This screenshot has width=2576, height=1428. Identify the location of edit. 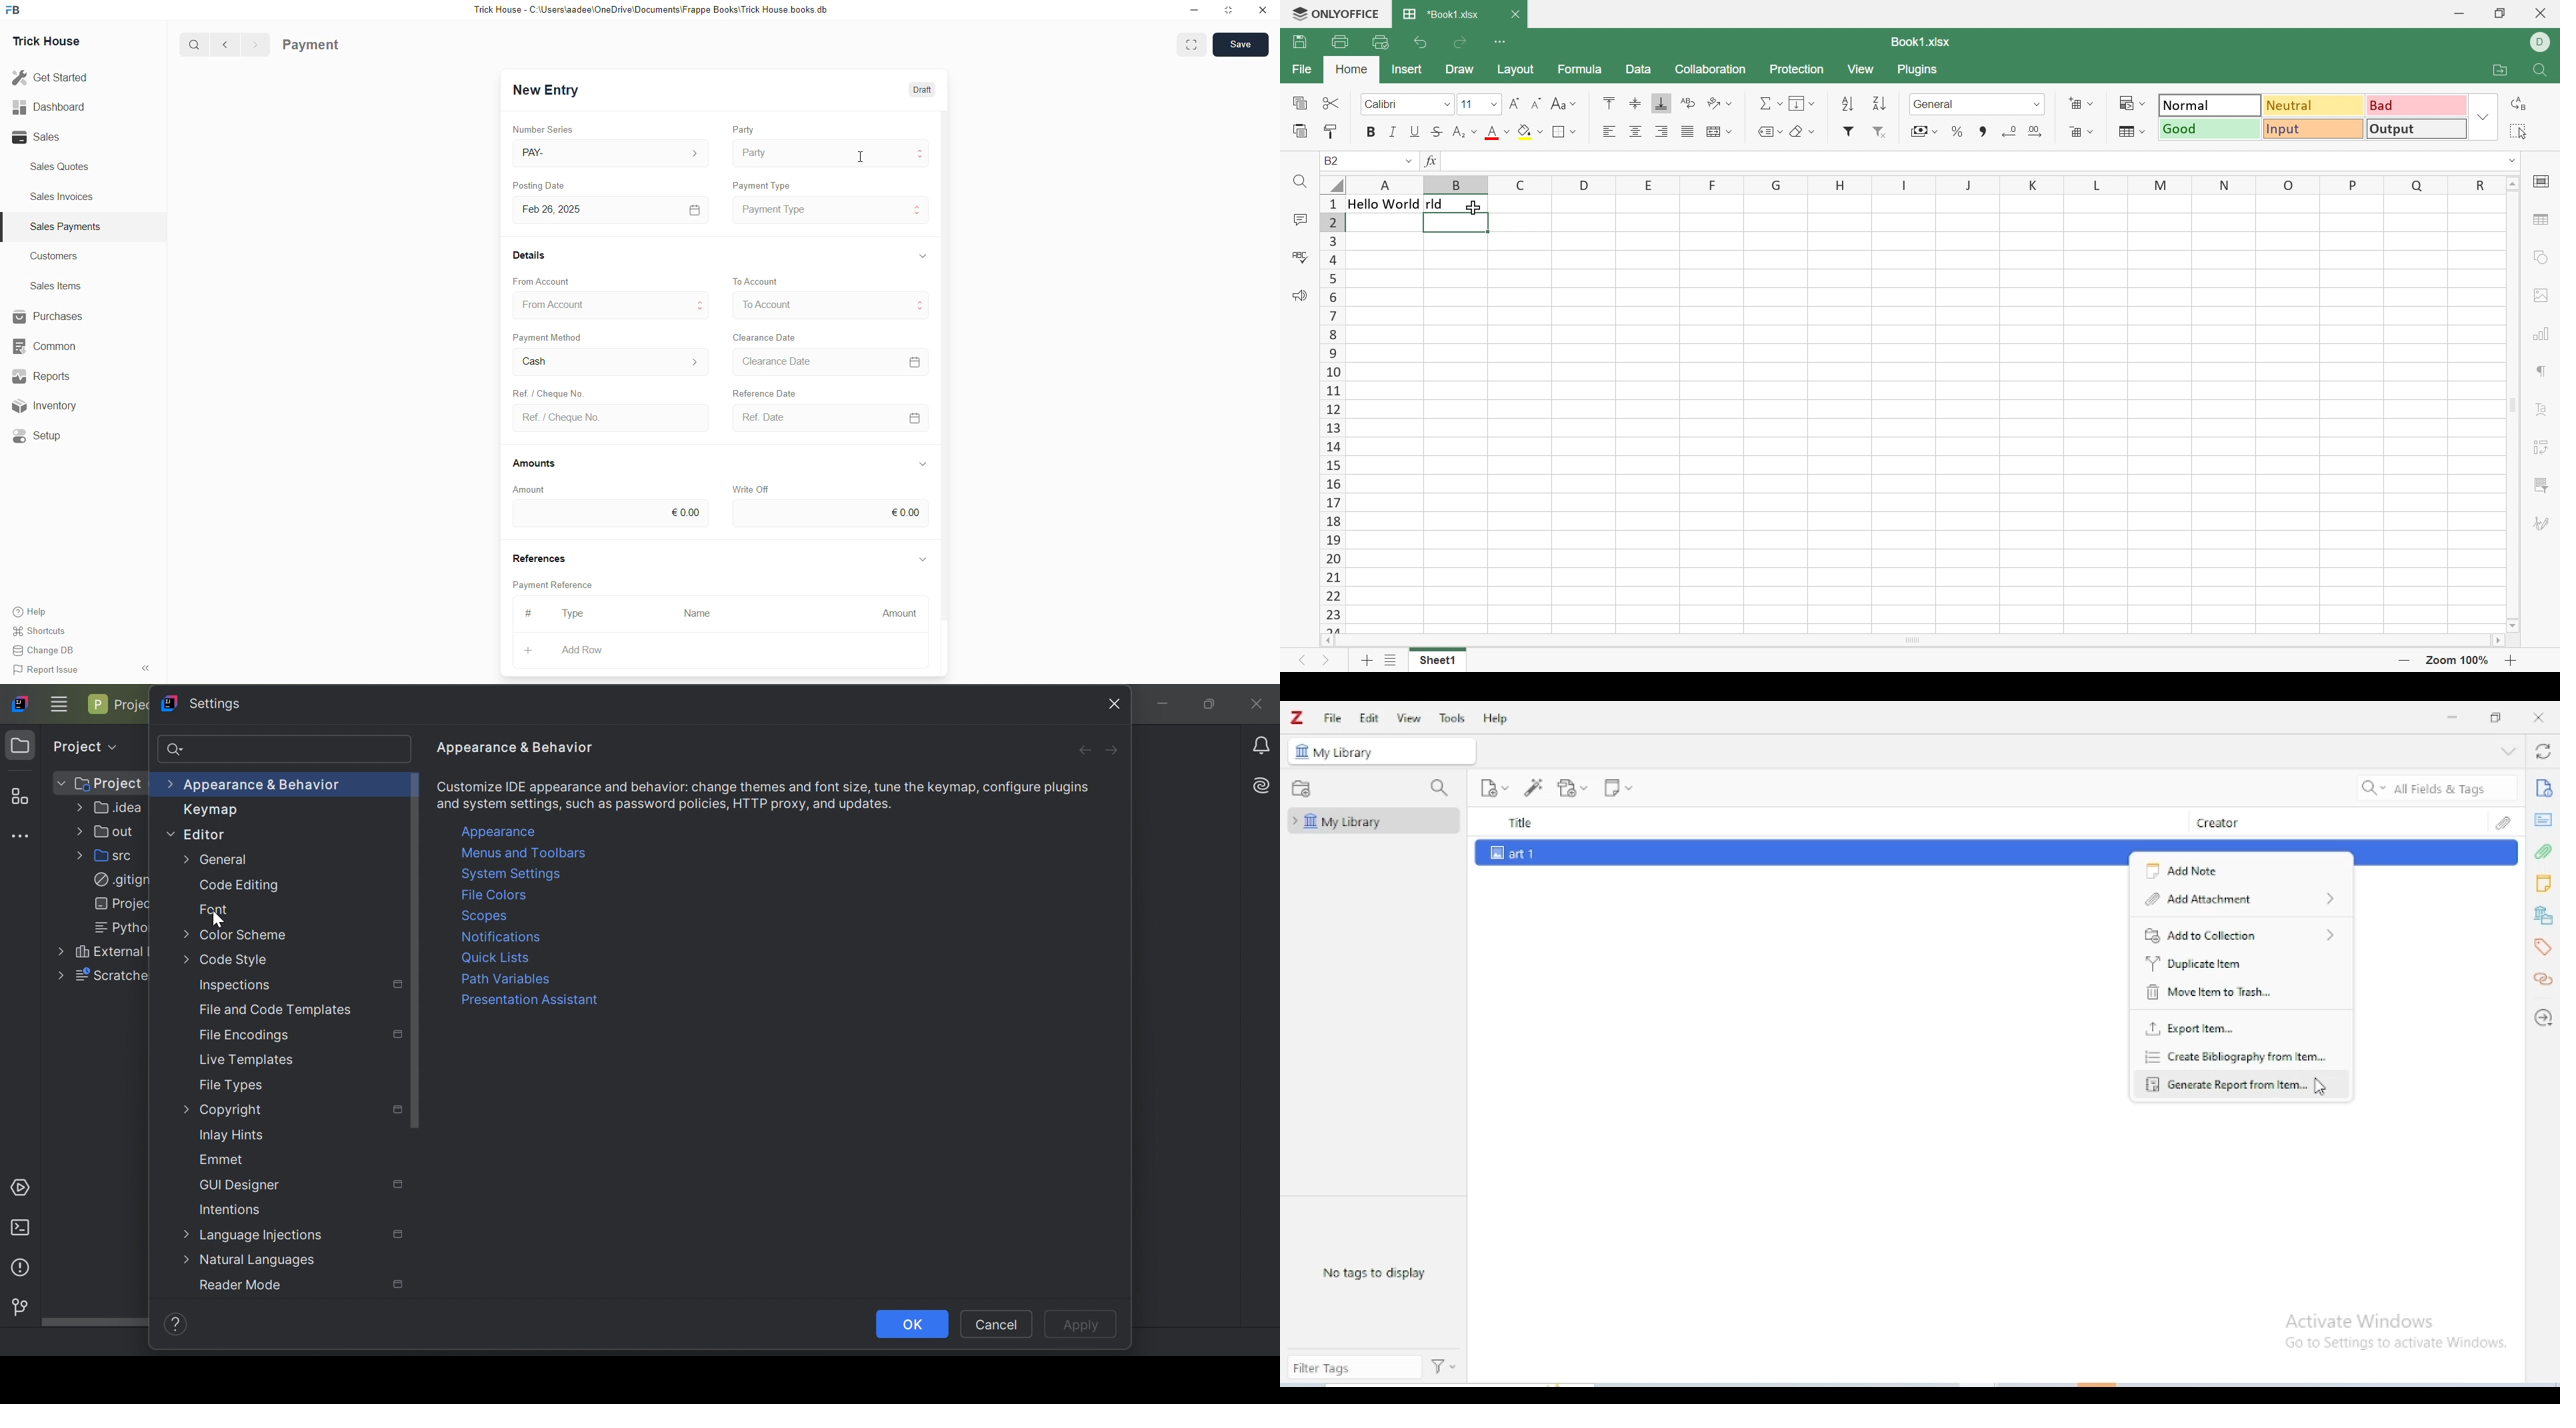
(1369, 717).